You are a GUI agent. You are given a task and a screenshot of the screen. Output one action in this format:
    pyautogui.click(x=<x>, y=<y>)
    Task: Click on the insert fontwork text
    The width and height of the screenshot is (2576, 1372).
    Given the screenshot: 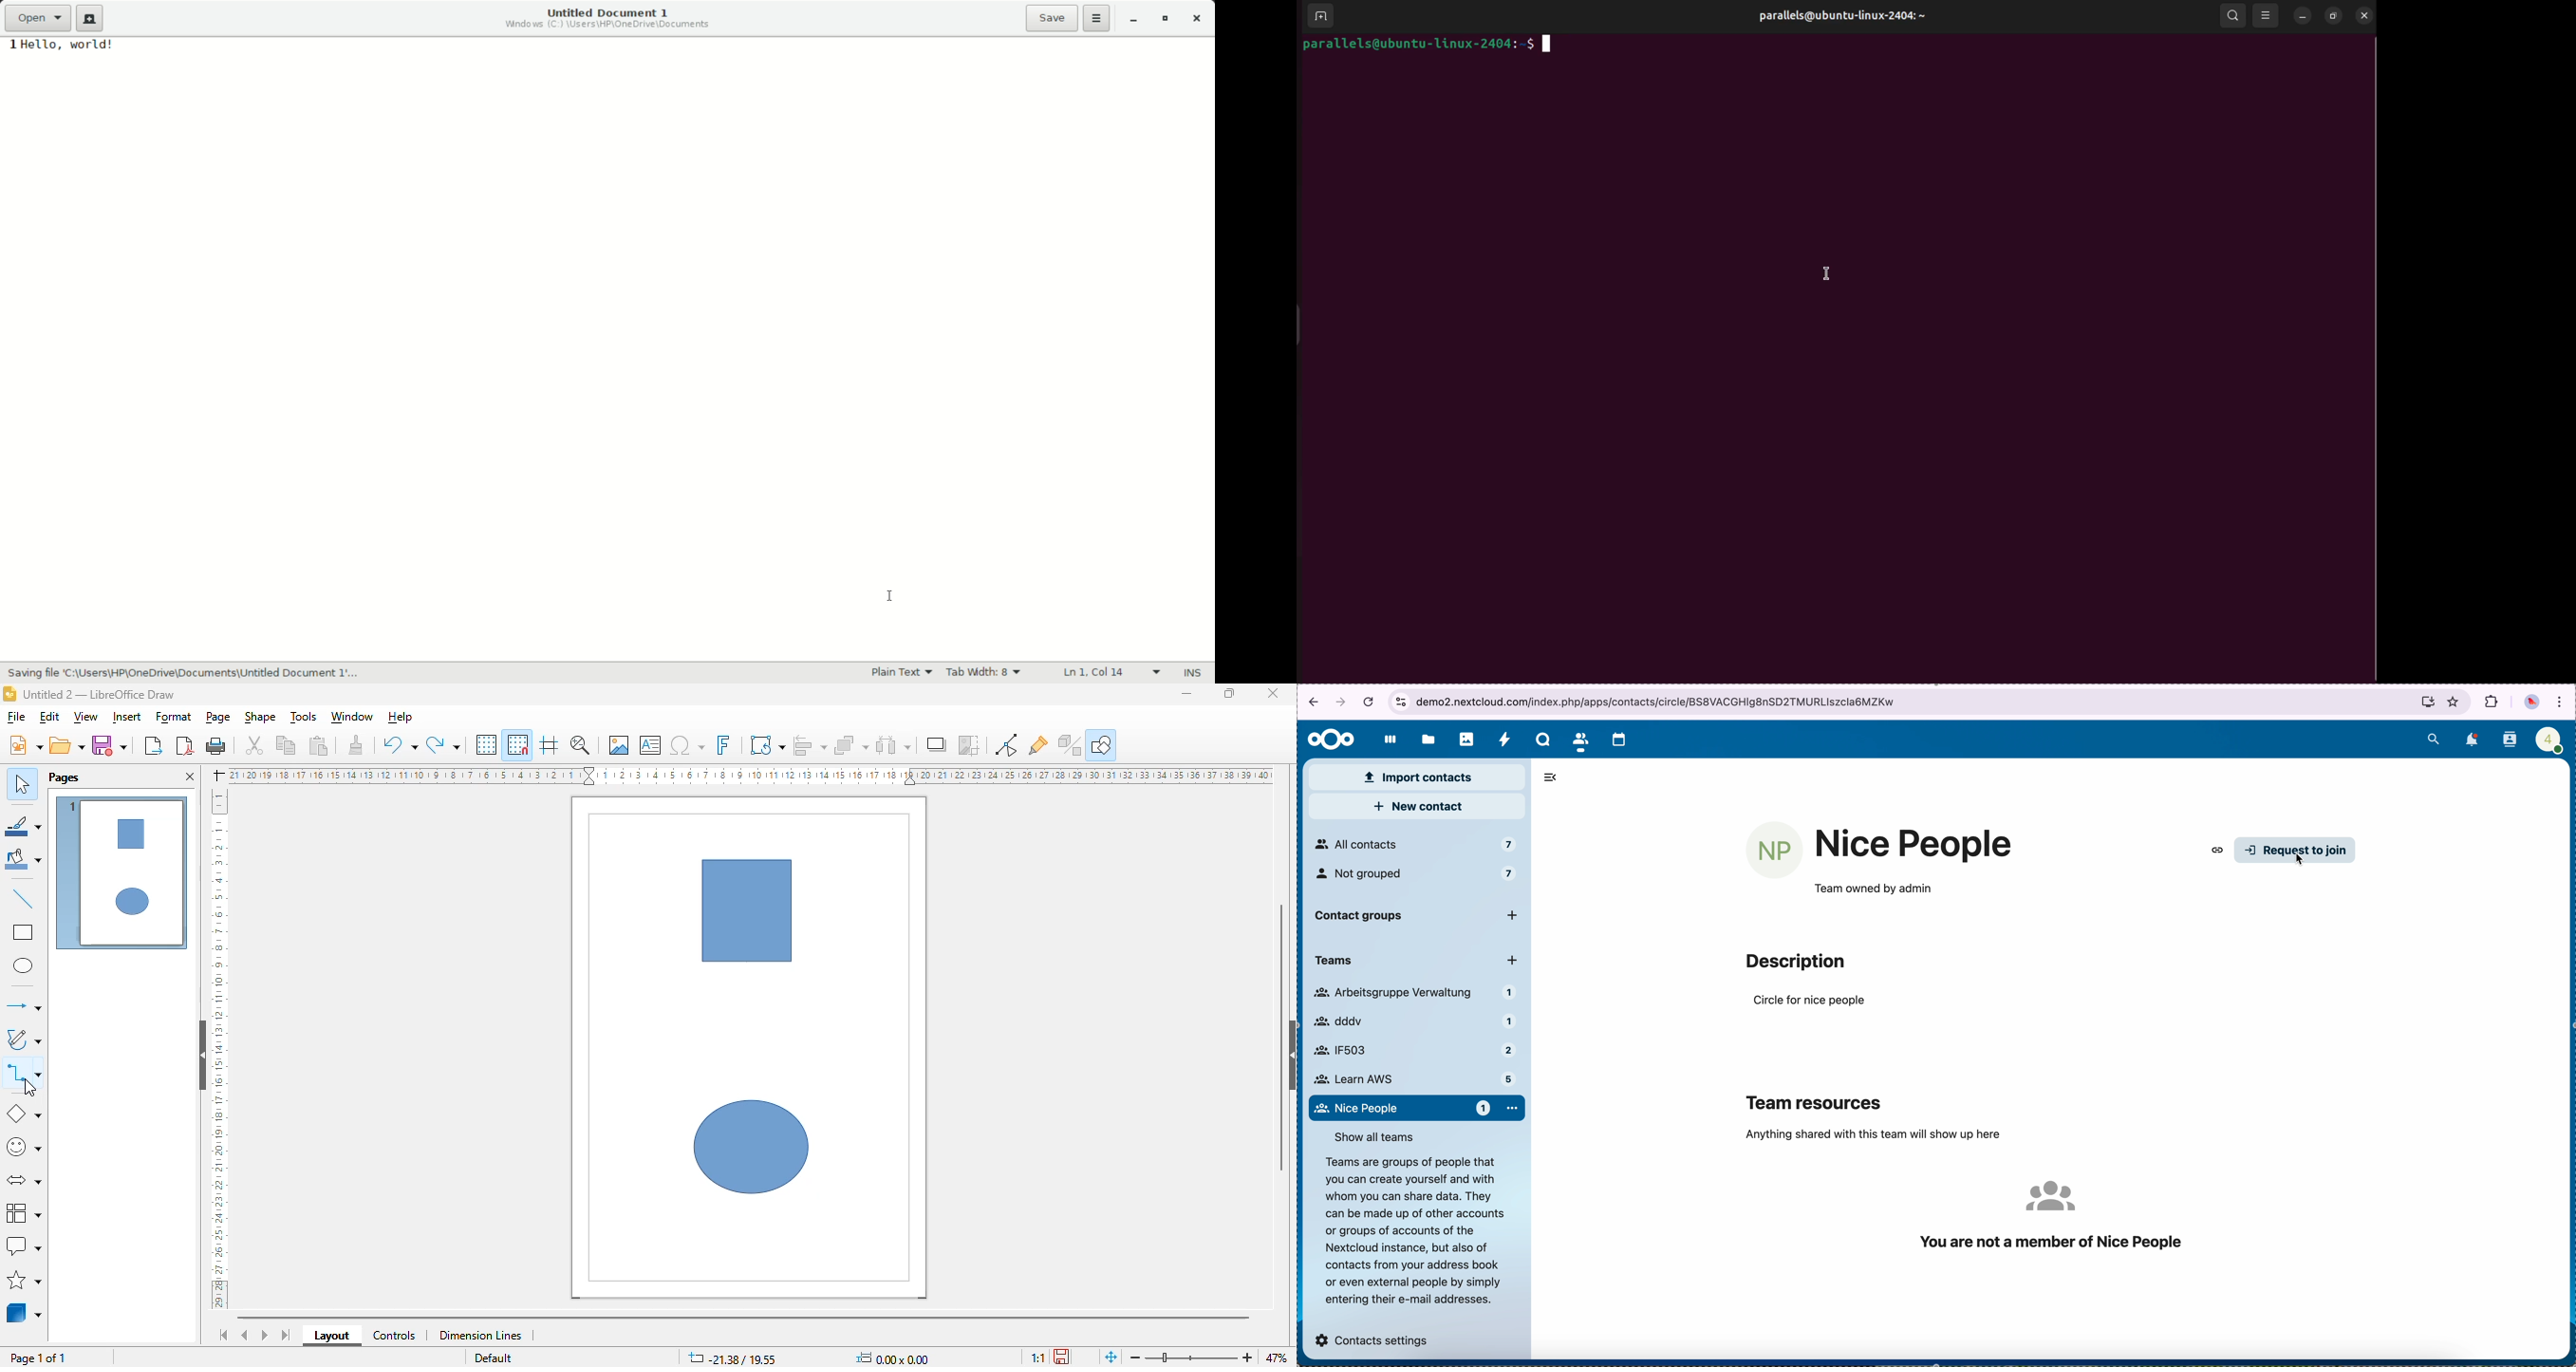 What is the action you would take?
    pyautogui.click(x=723, y=745)
    